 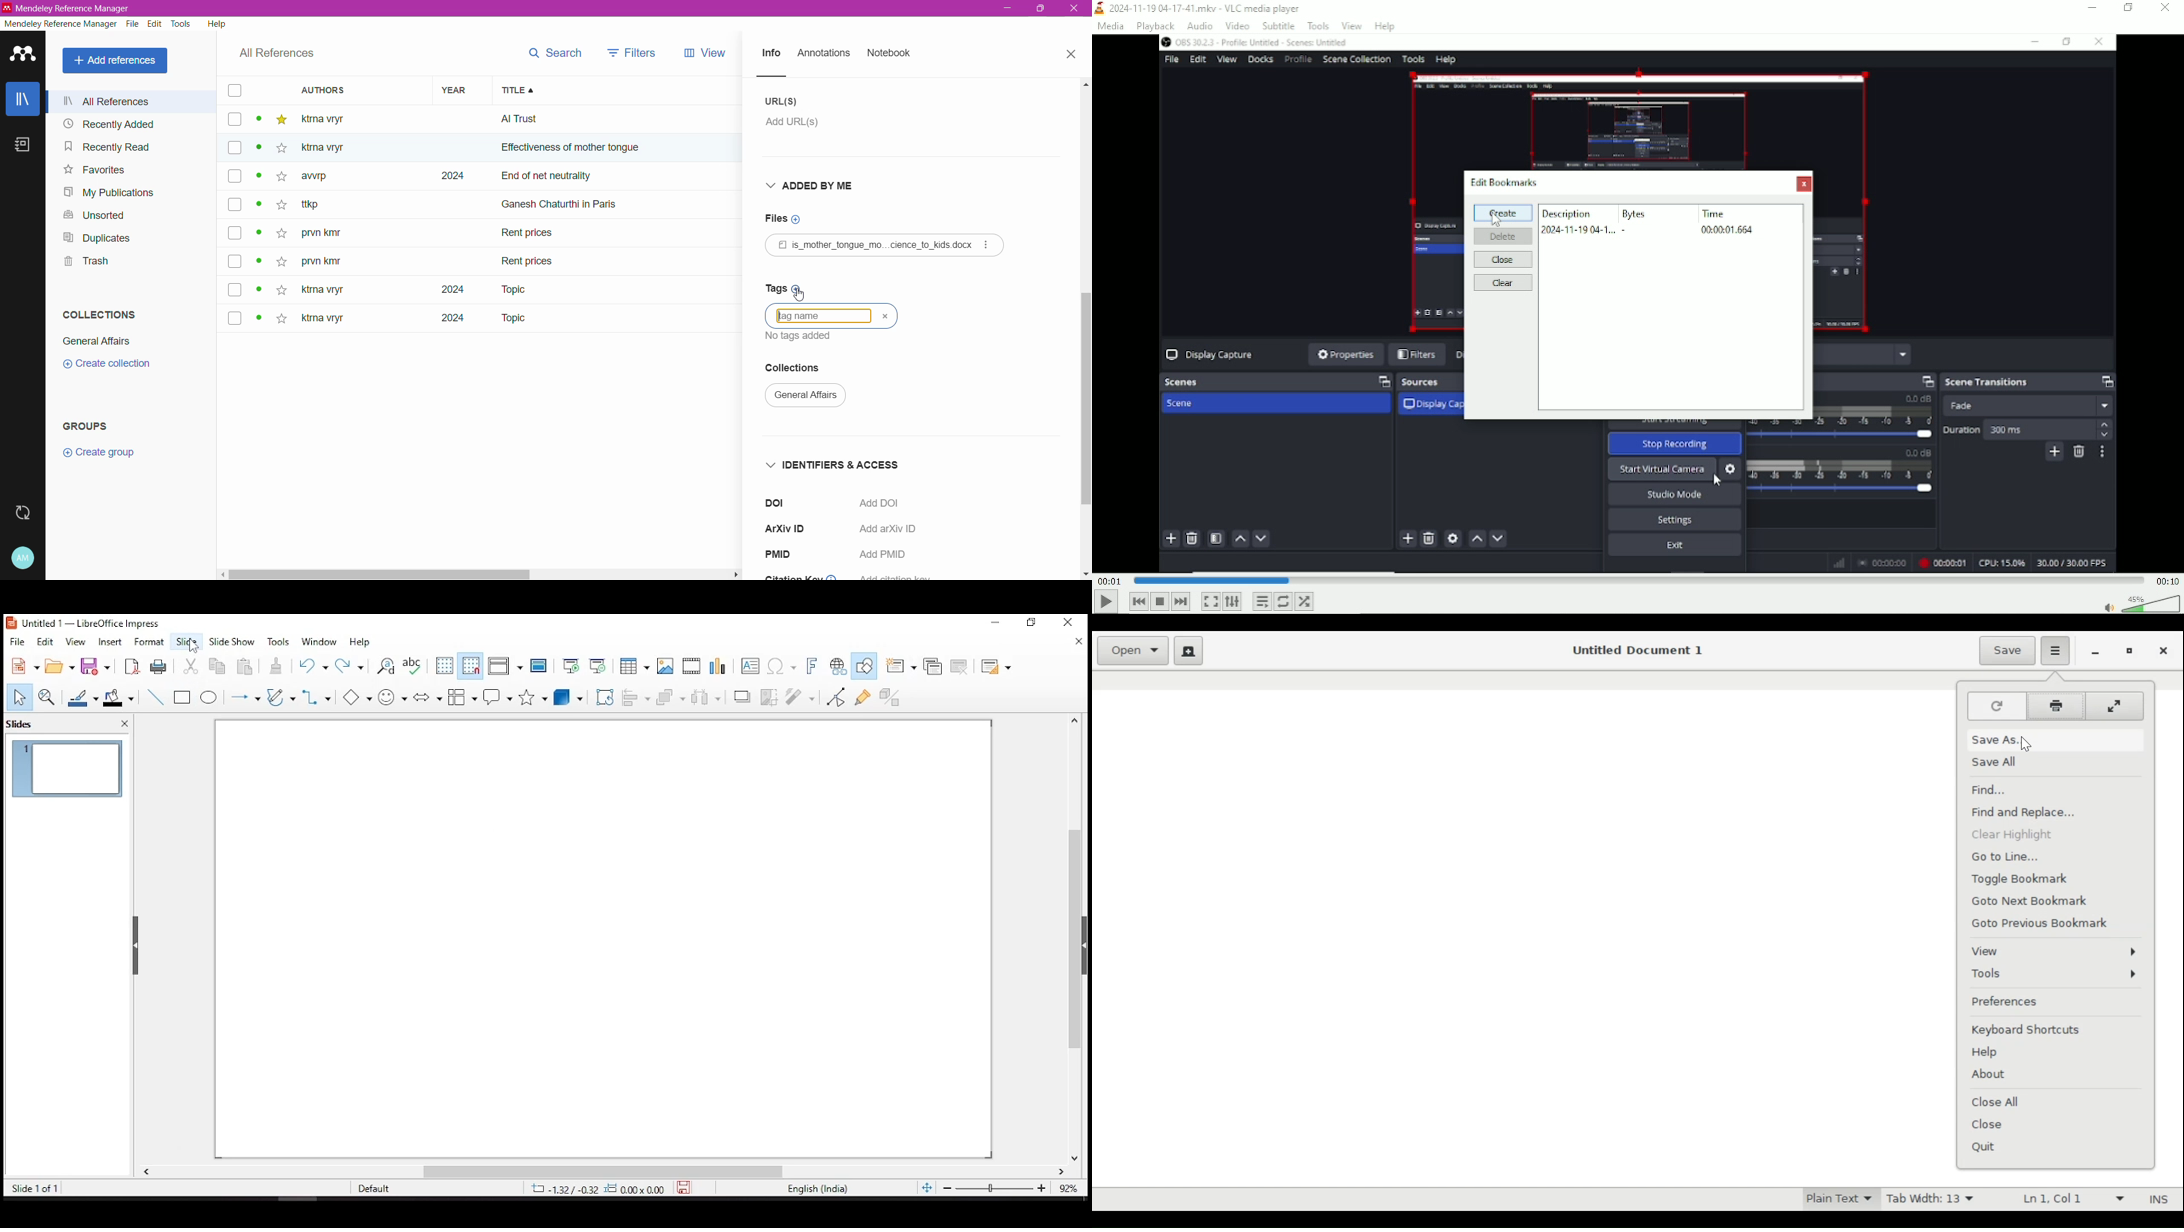 I want to click on Create, so click(x=1503, y=213).